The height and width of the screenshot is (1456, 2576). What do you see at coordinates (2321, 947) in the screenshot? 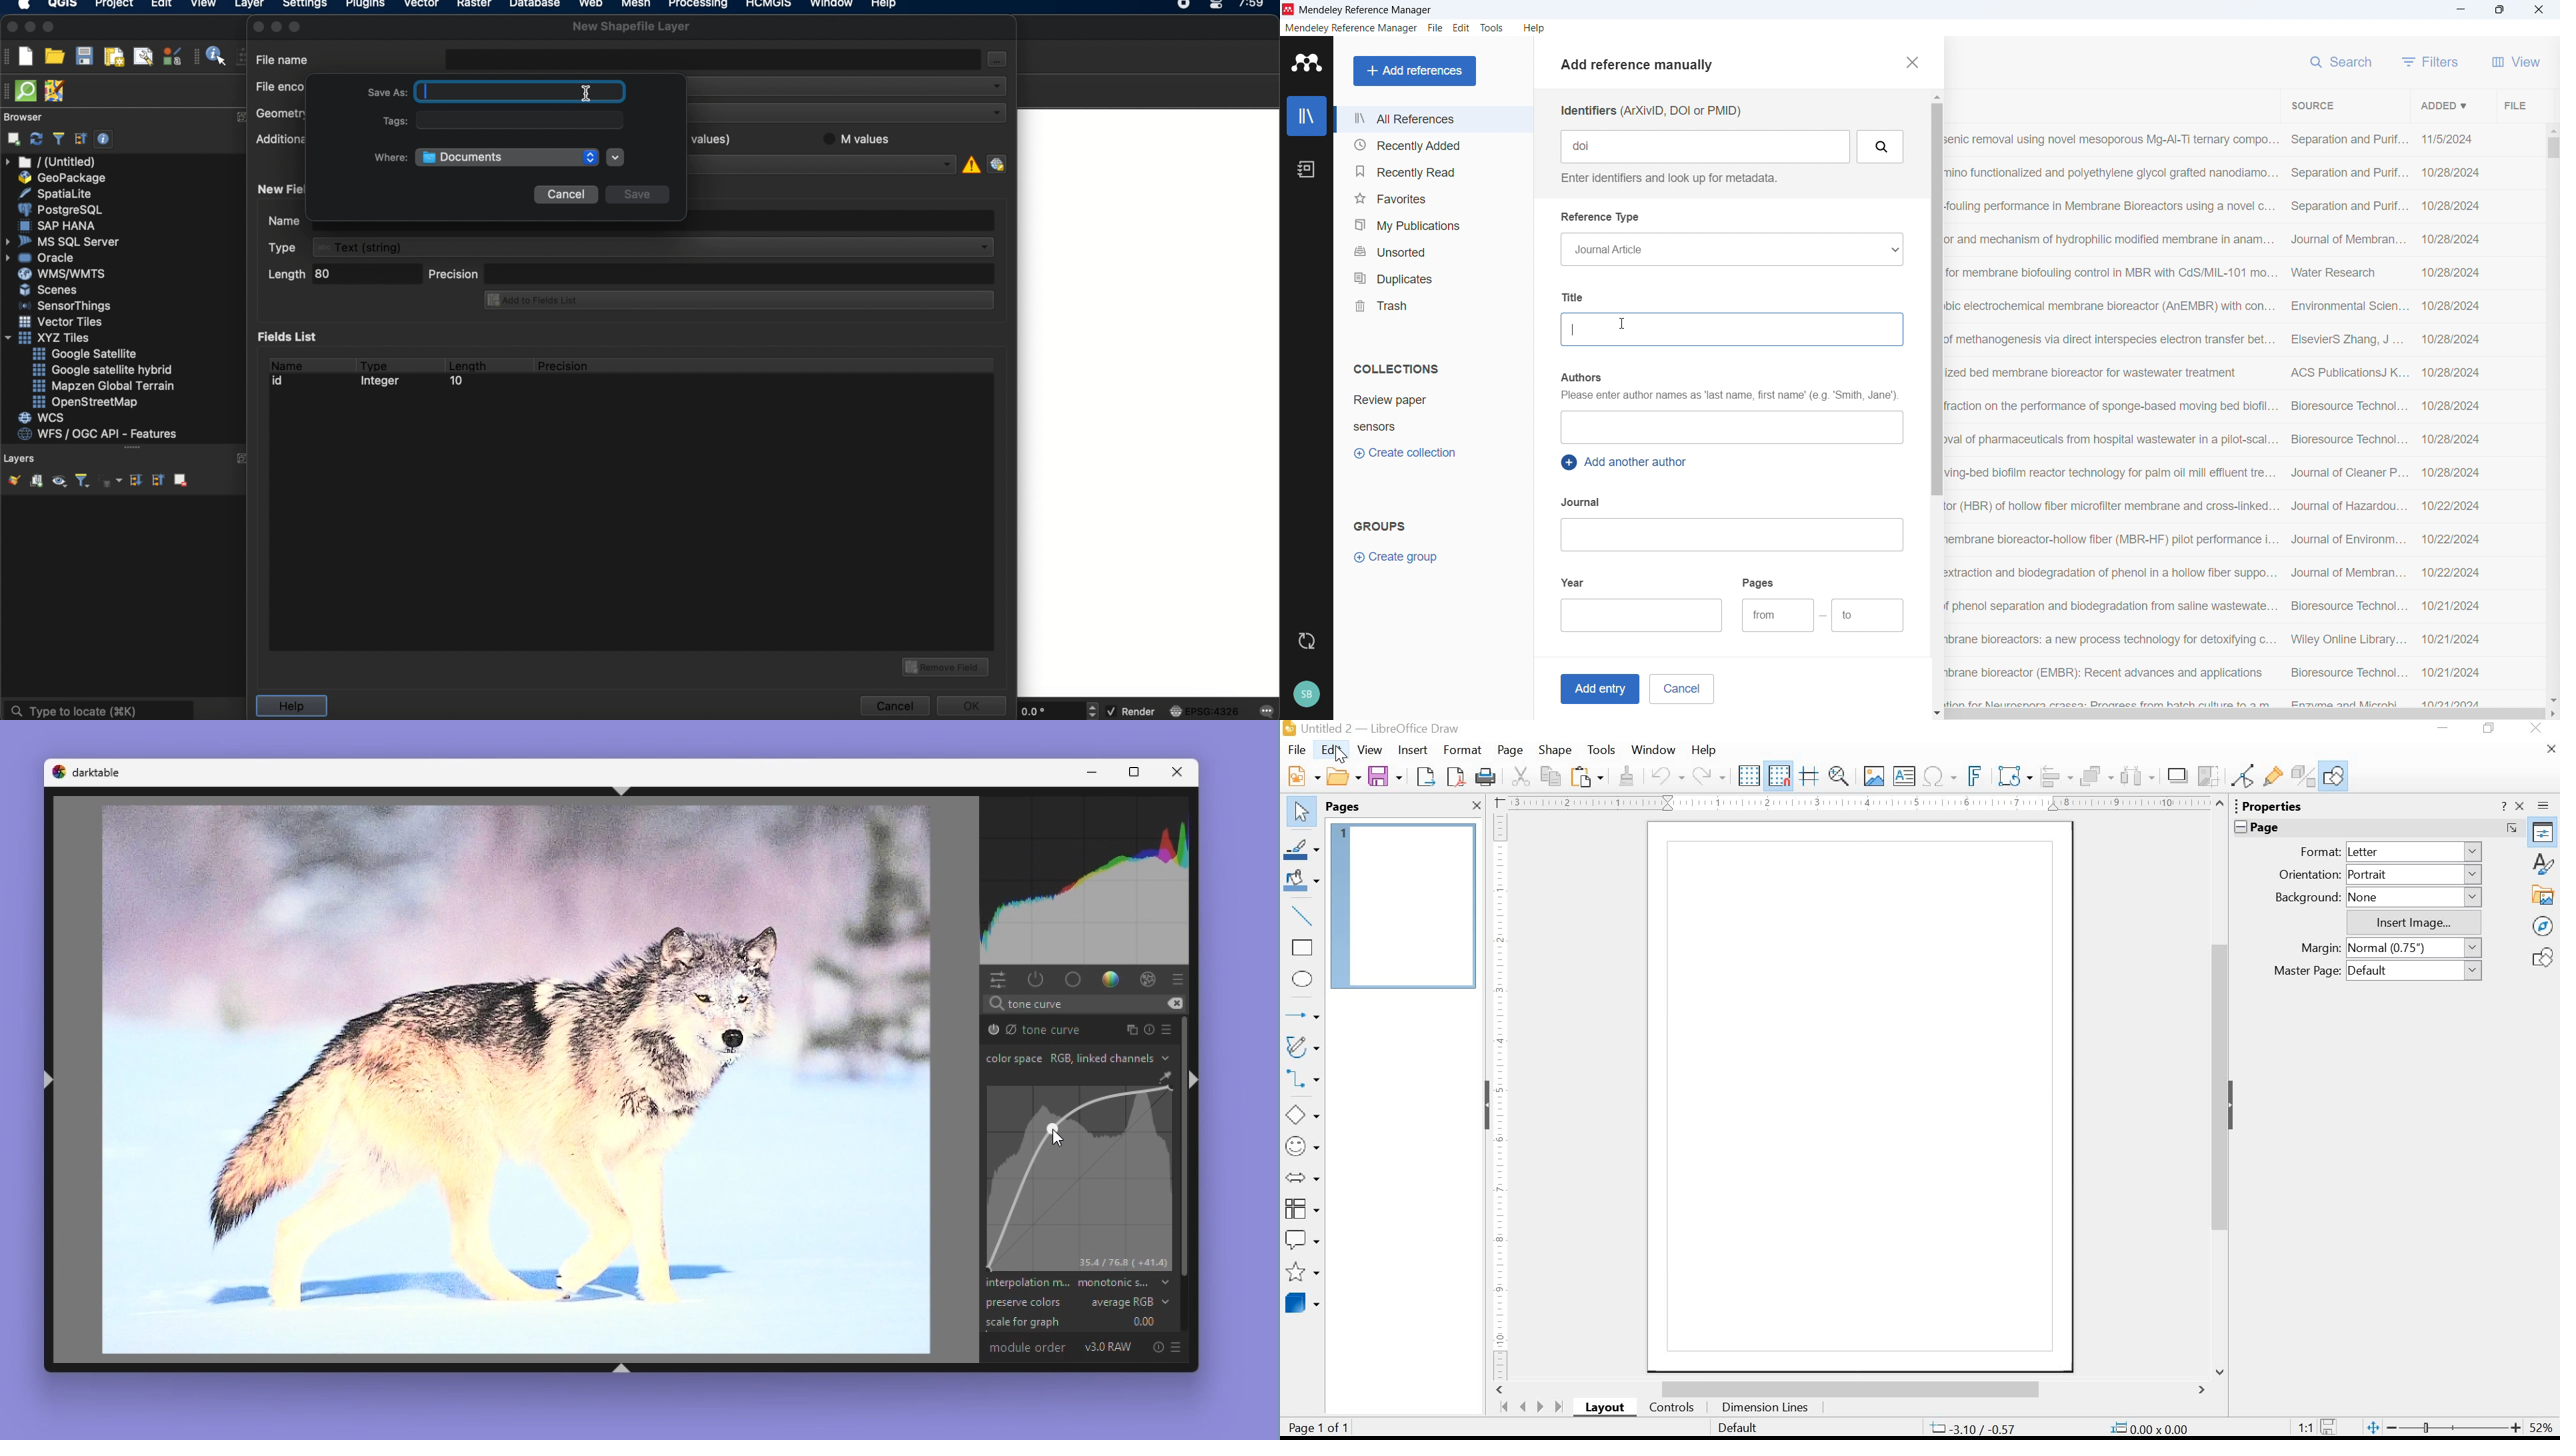
I see `Margin` at bounding box center [2321, 947].